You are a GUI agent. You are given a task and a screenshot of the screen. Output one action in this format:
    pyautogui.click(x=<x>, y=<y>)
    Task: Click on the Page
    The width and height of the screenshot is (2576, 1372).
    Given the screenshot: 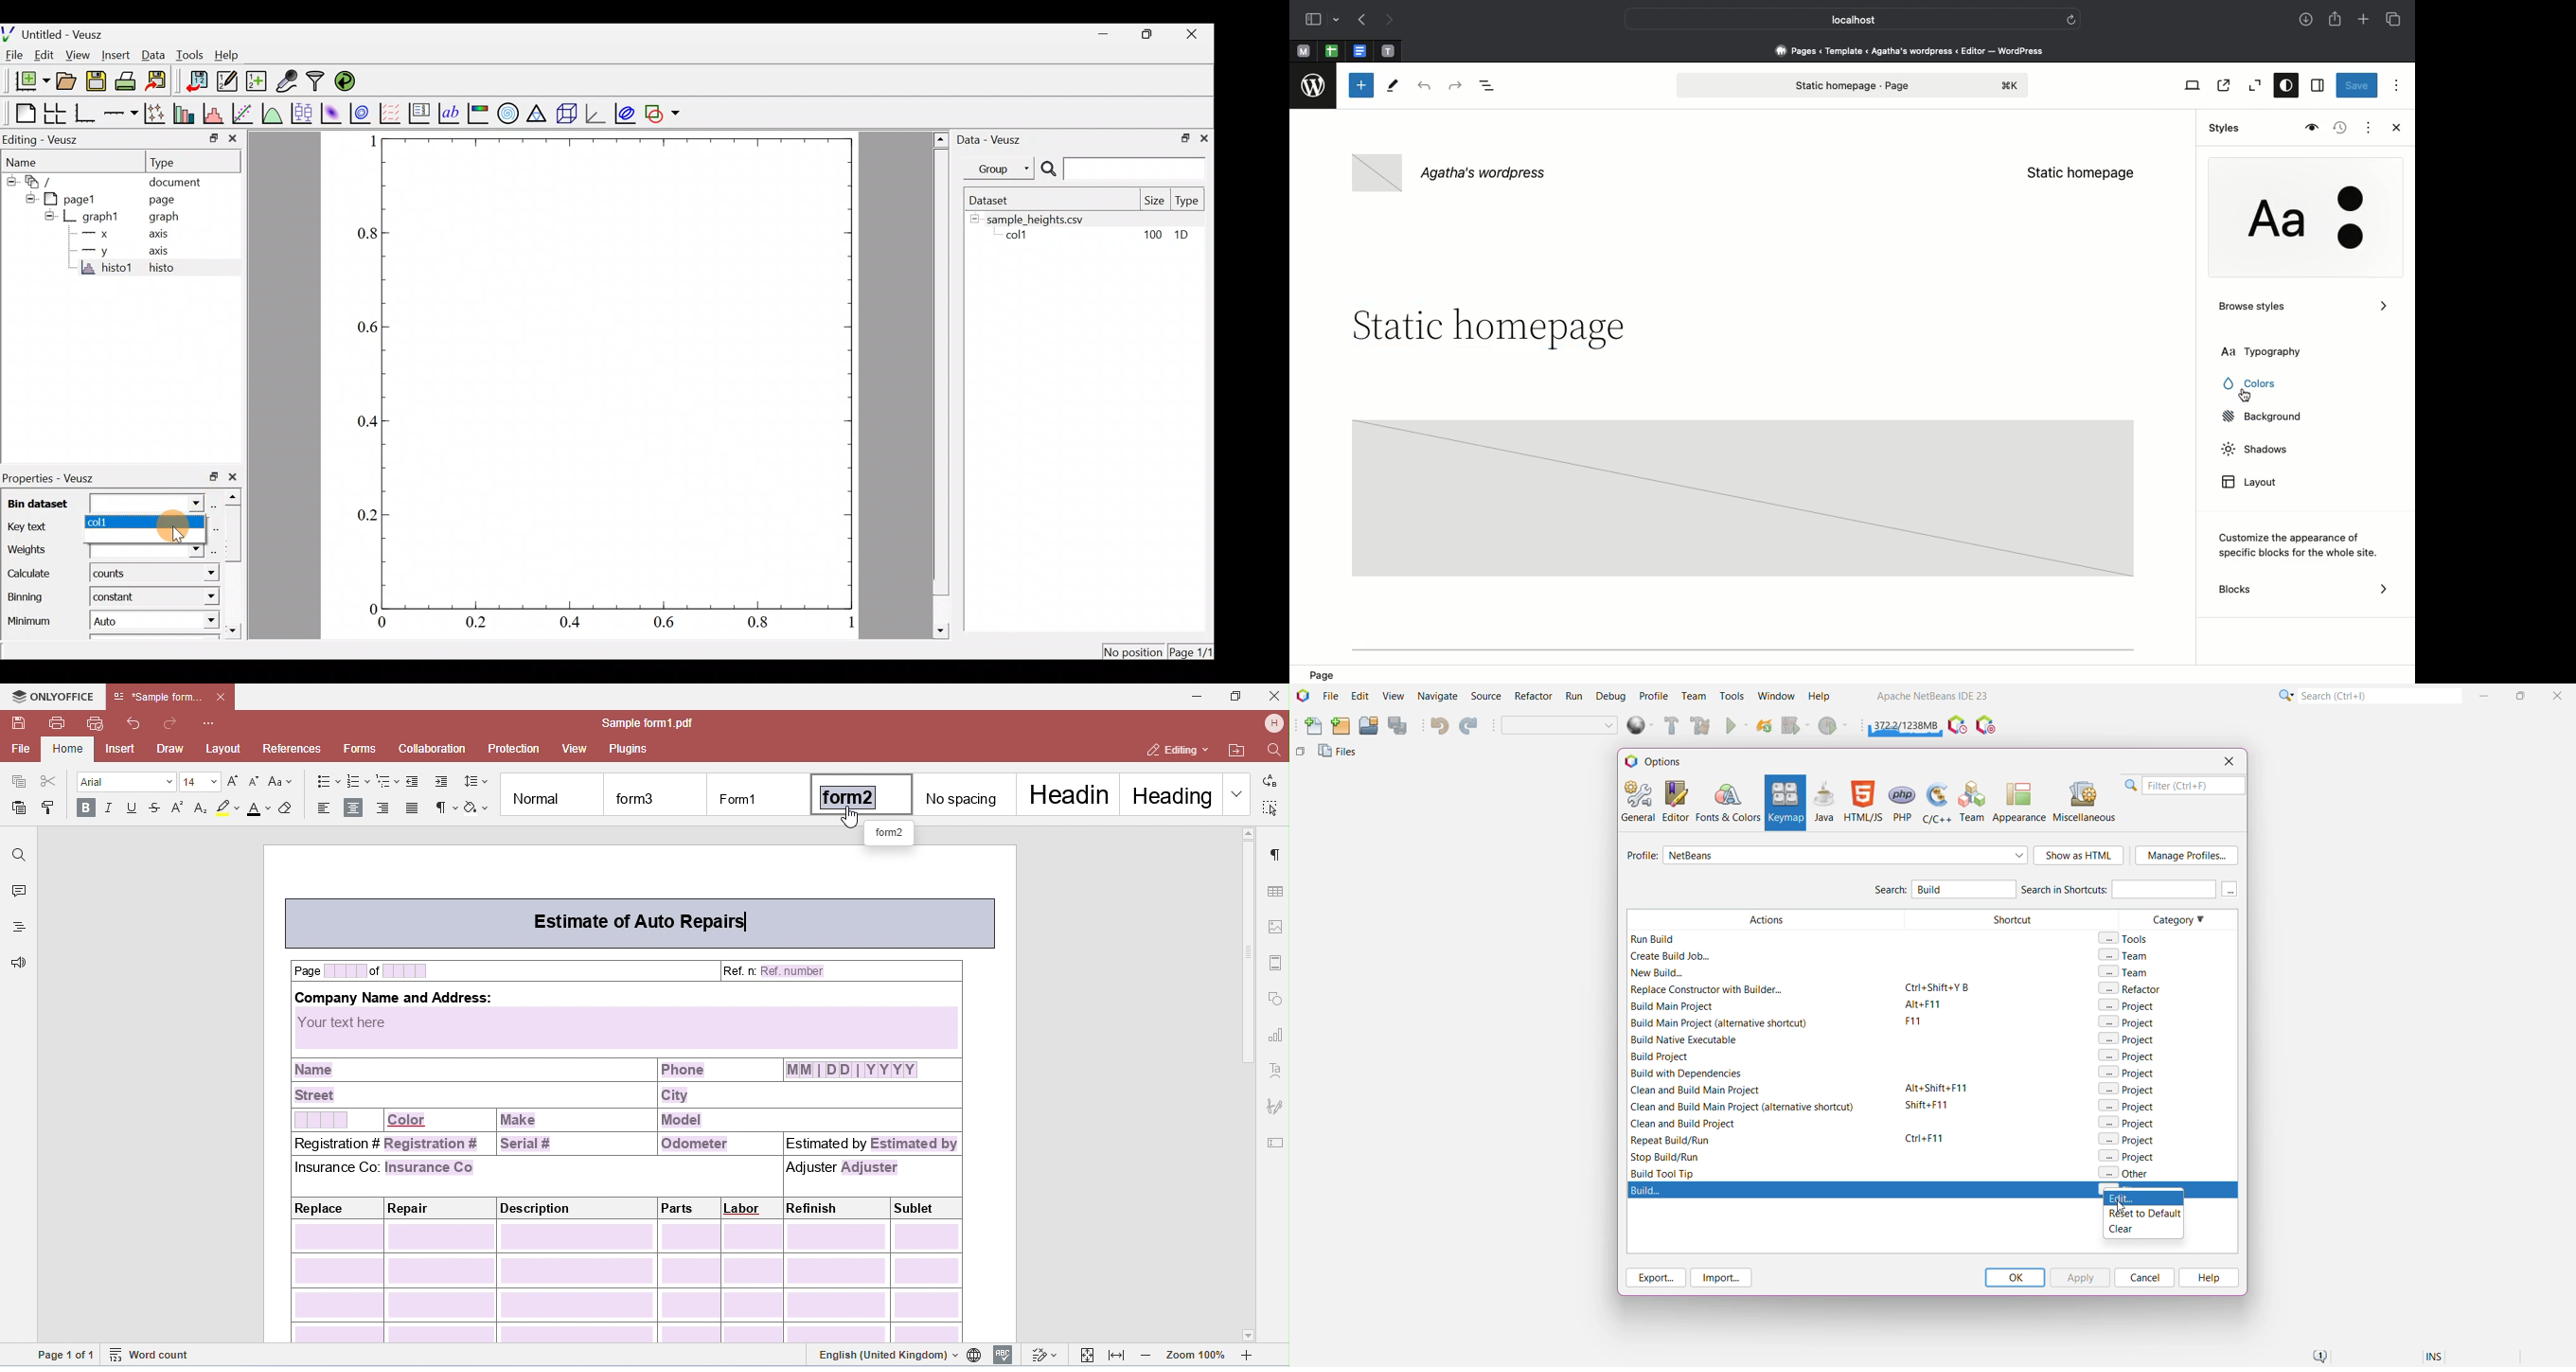 What is the action you would take?
    pyautogui.click(x=1327, y=673)
    